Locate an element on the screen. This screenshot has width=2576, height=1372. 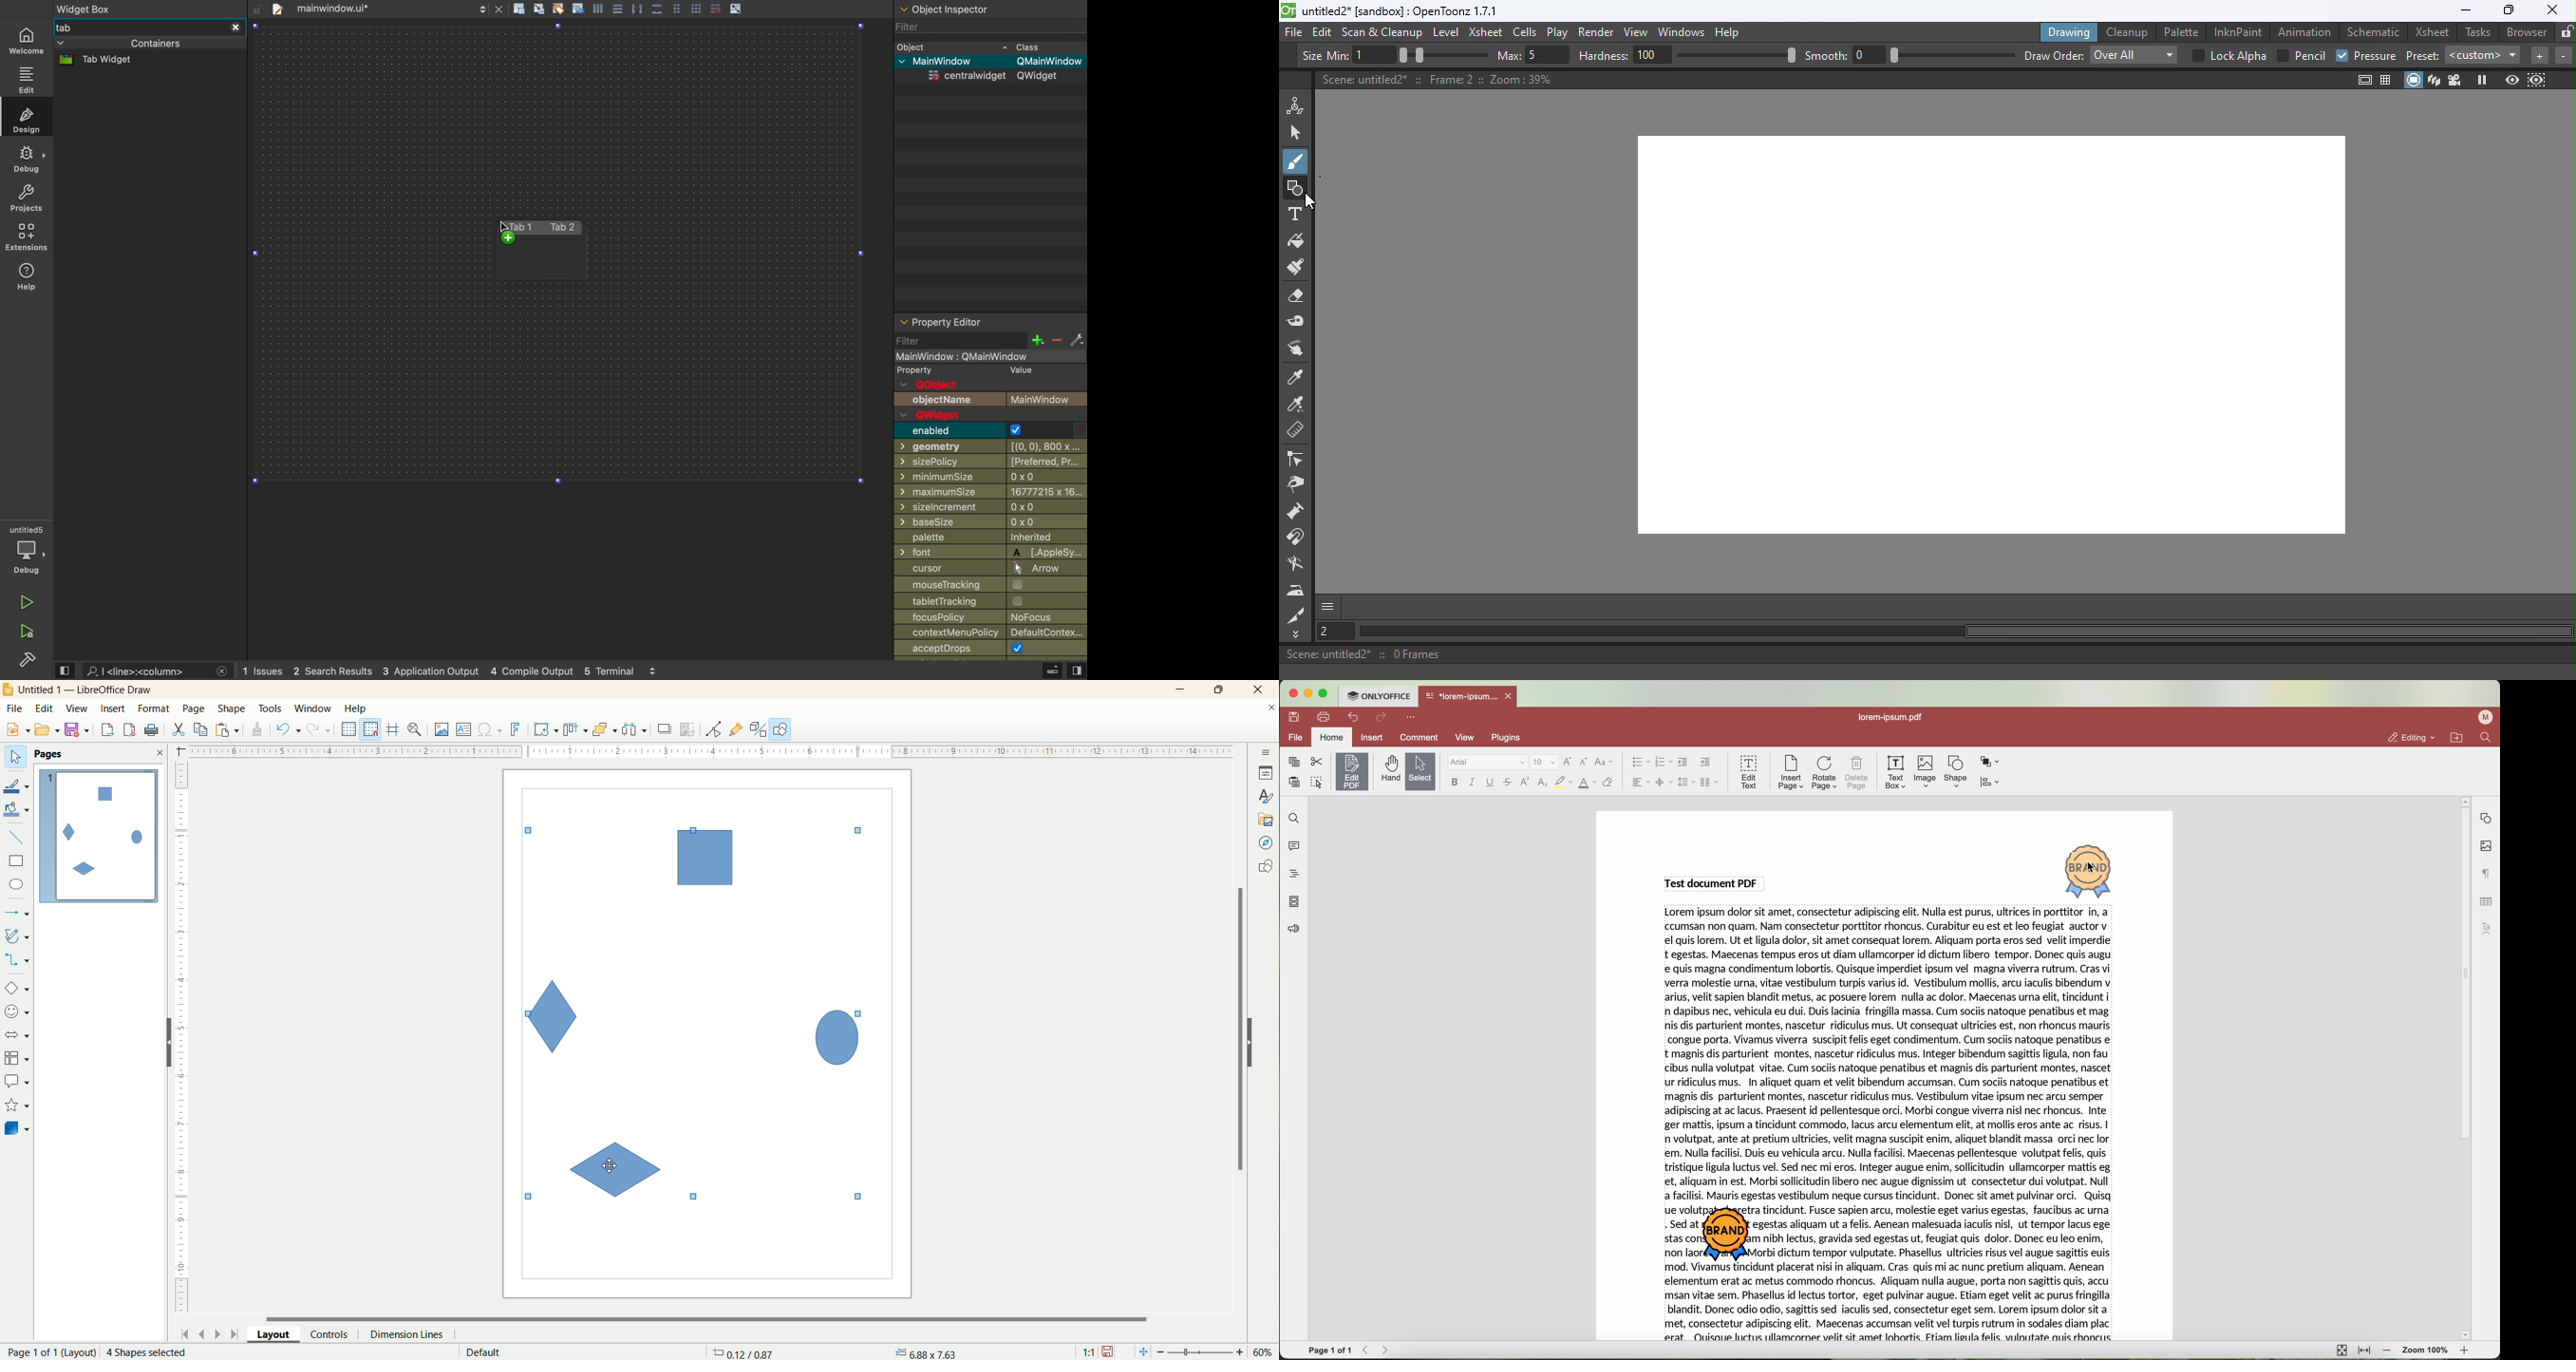
shape is located at coordinates (1956, 772).